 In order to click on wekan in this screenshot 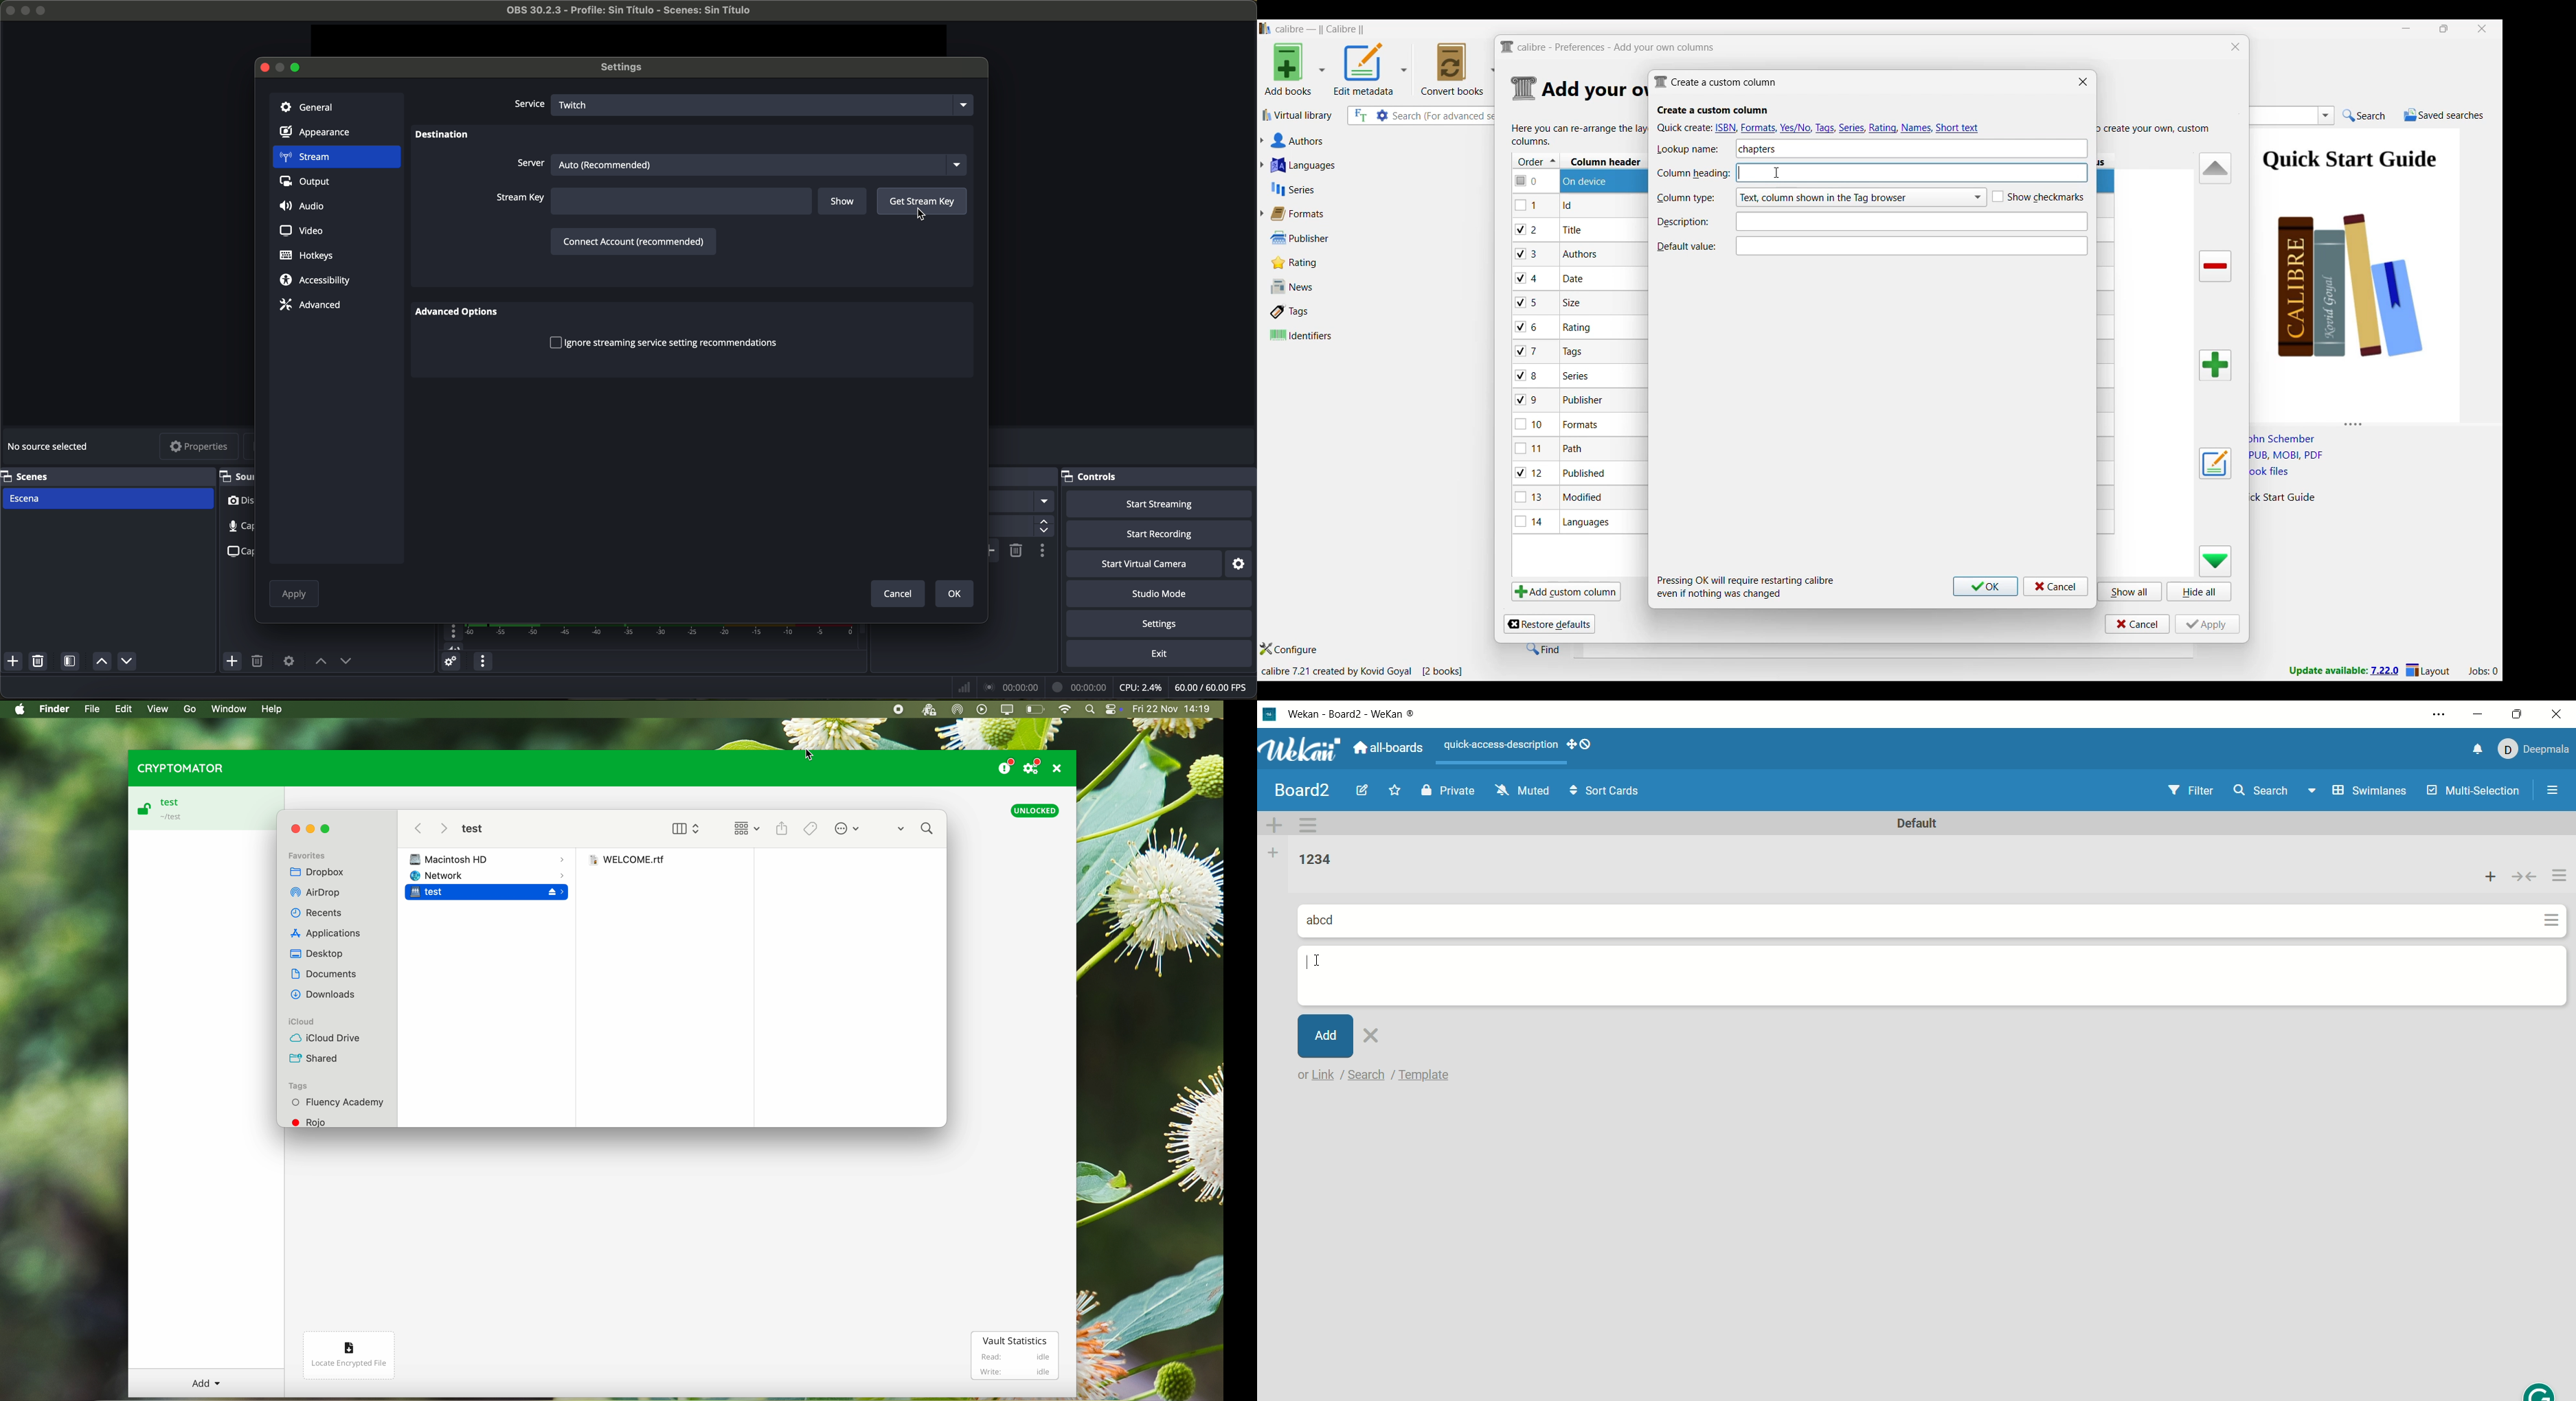, I will do `click(1304, 749)`.